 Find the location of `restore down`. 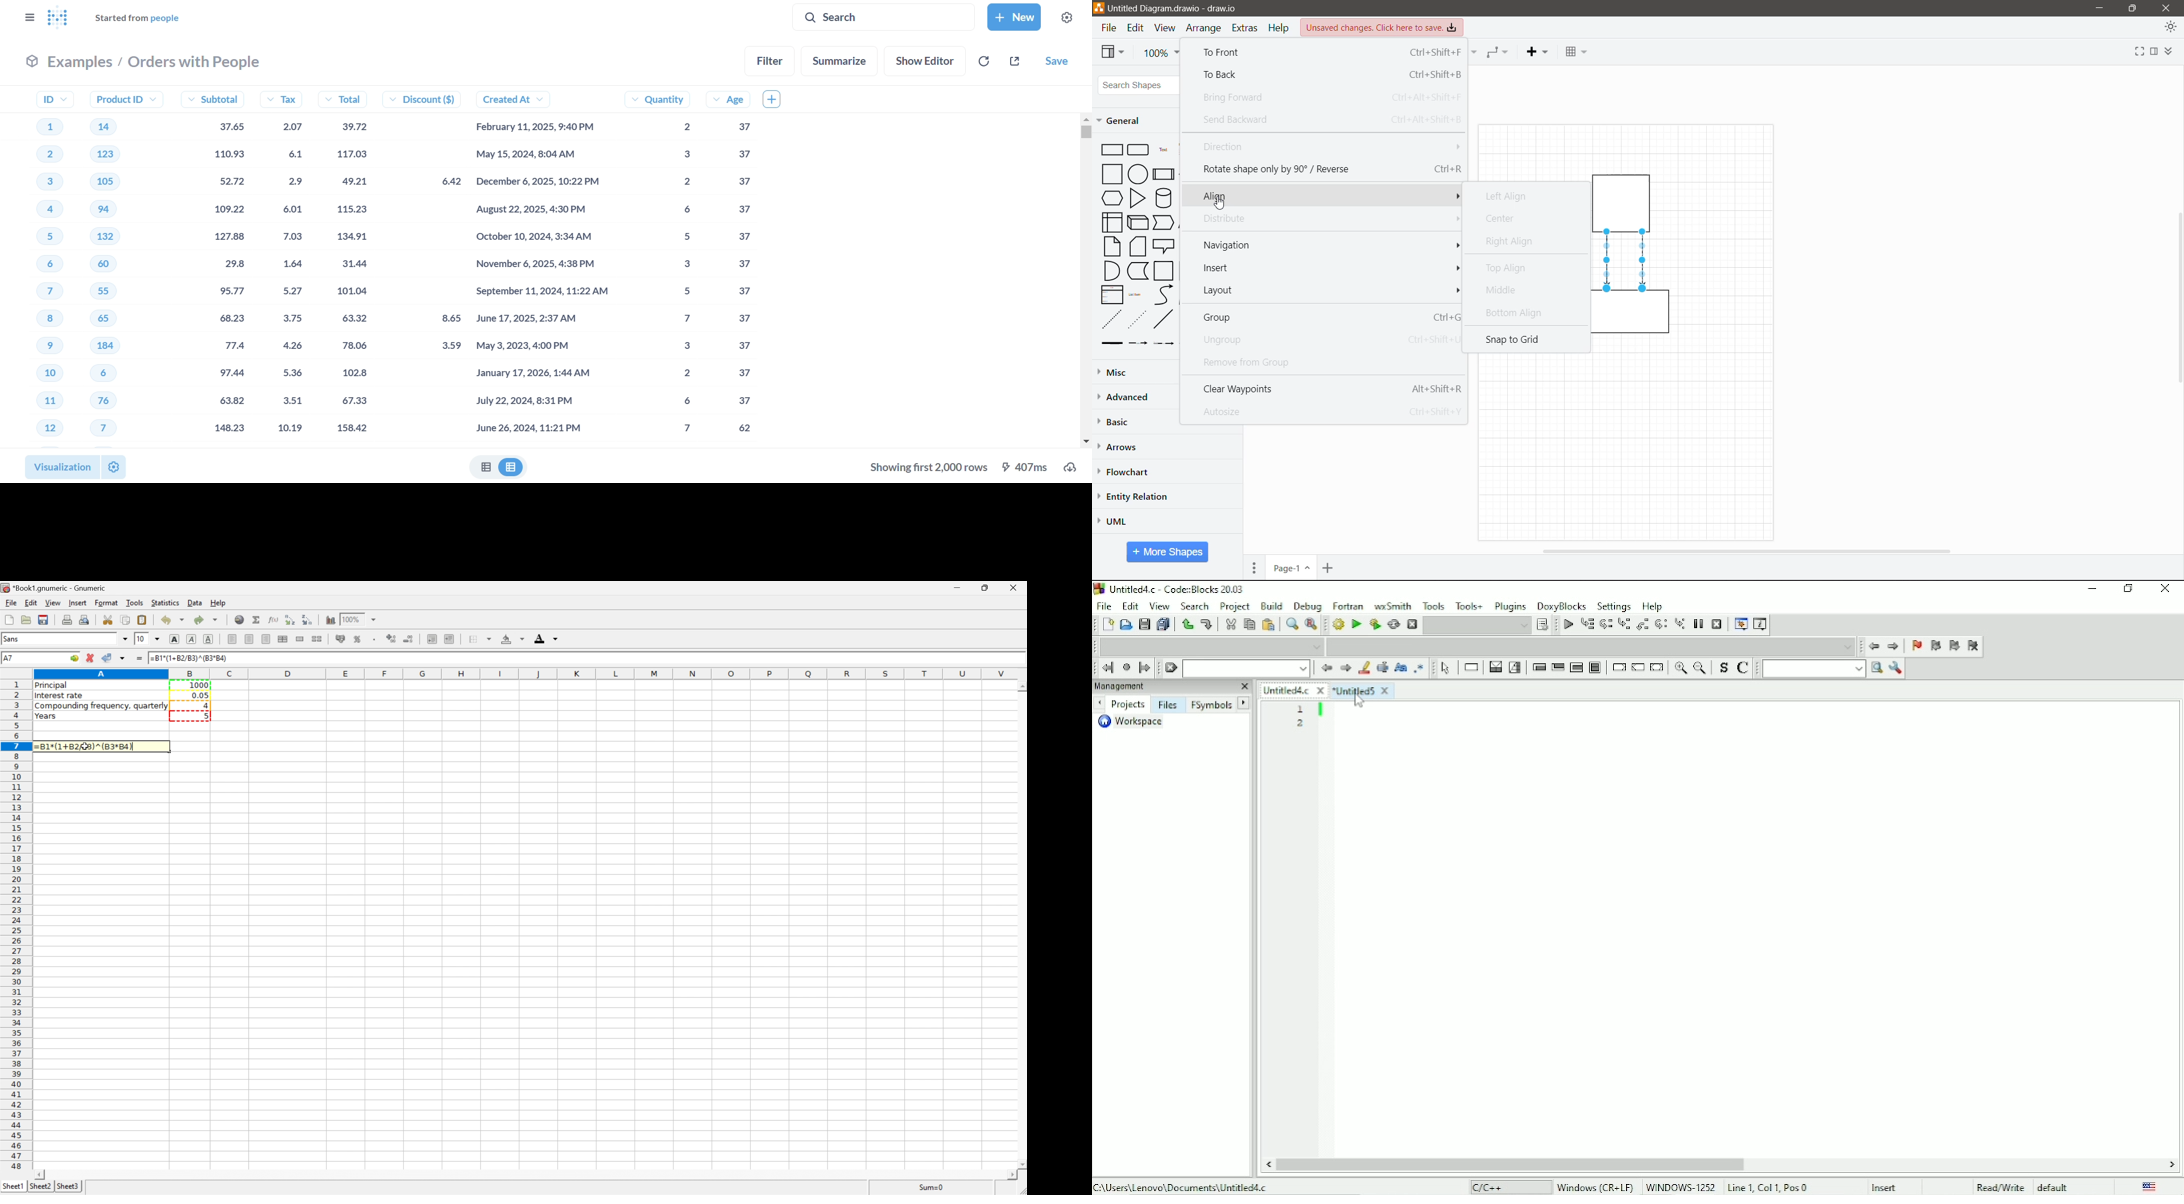

restore down is located at coordinates (988, 587).